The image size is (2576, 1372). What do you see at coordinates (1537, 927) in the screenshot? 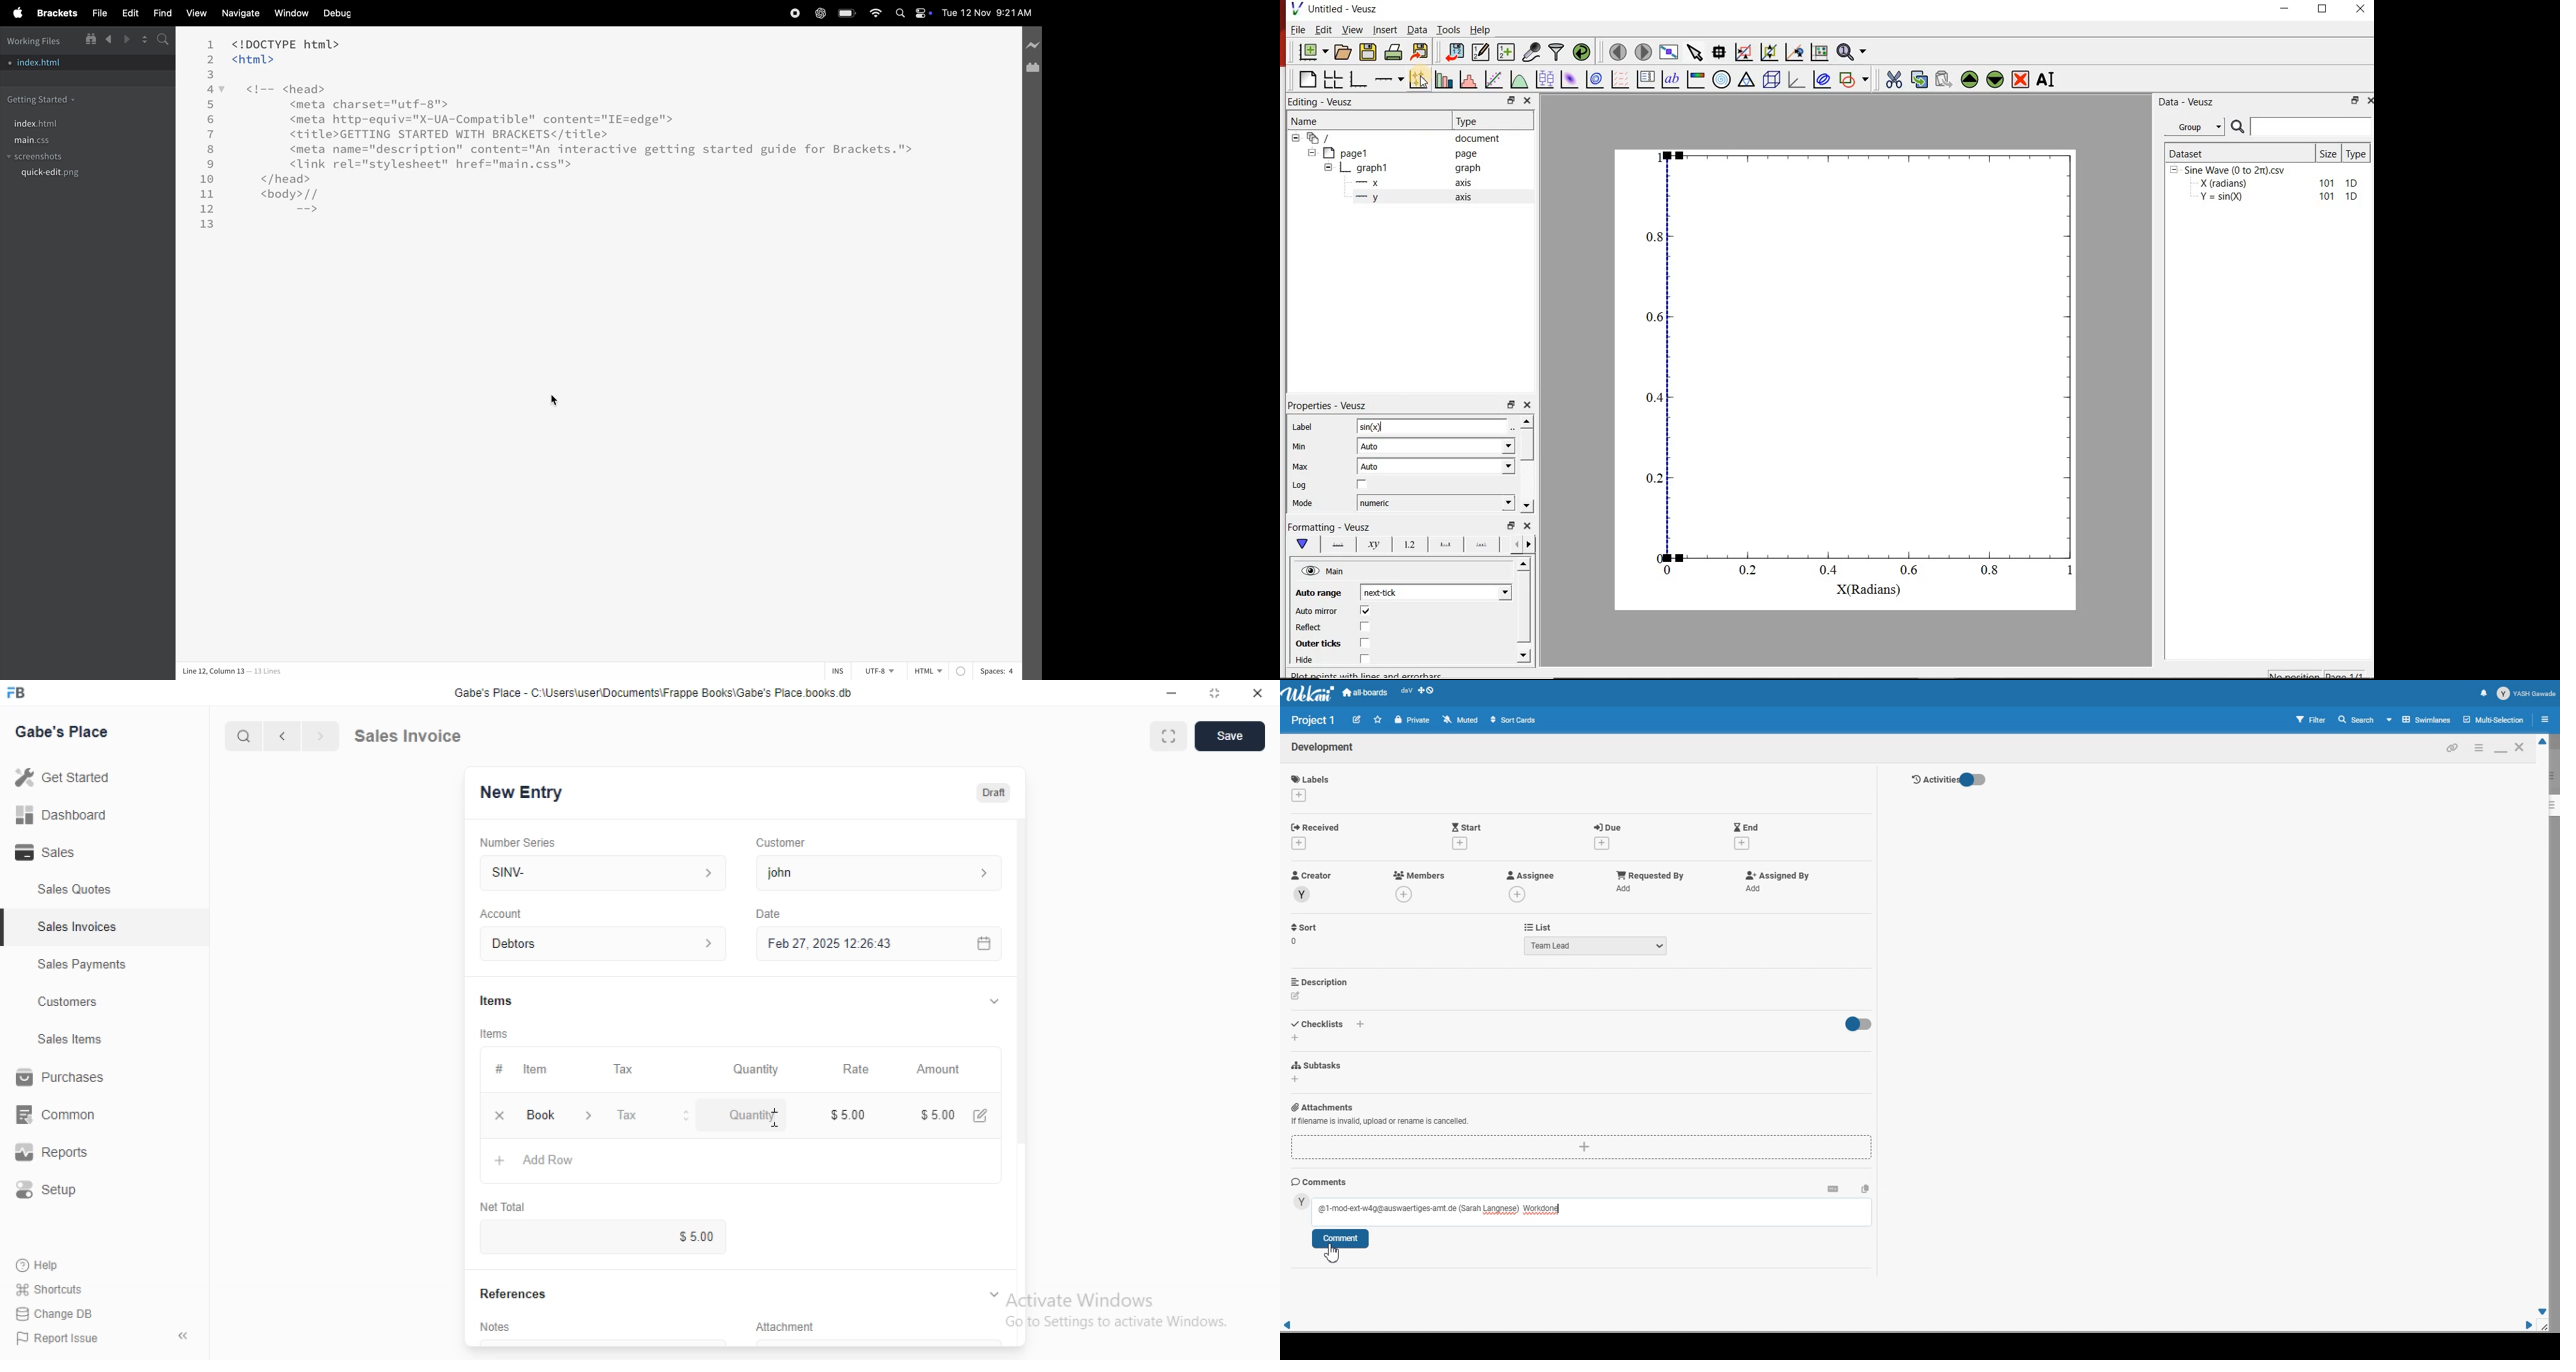
I see `List` at bounding box center [1537, 927].